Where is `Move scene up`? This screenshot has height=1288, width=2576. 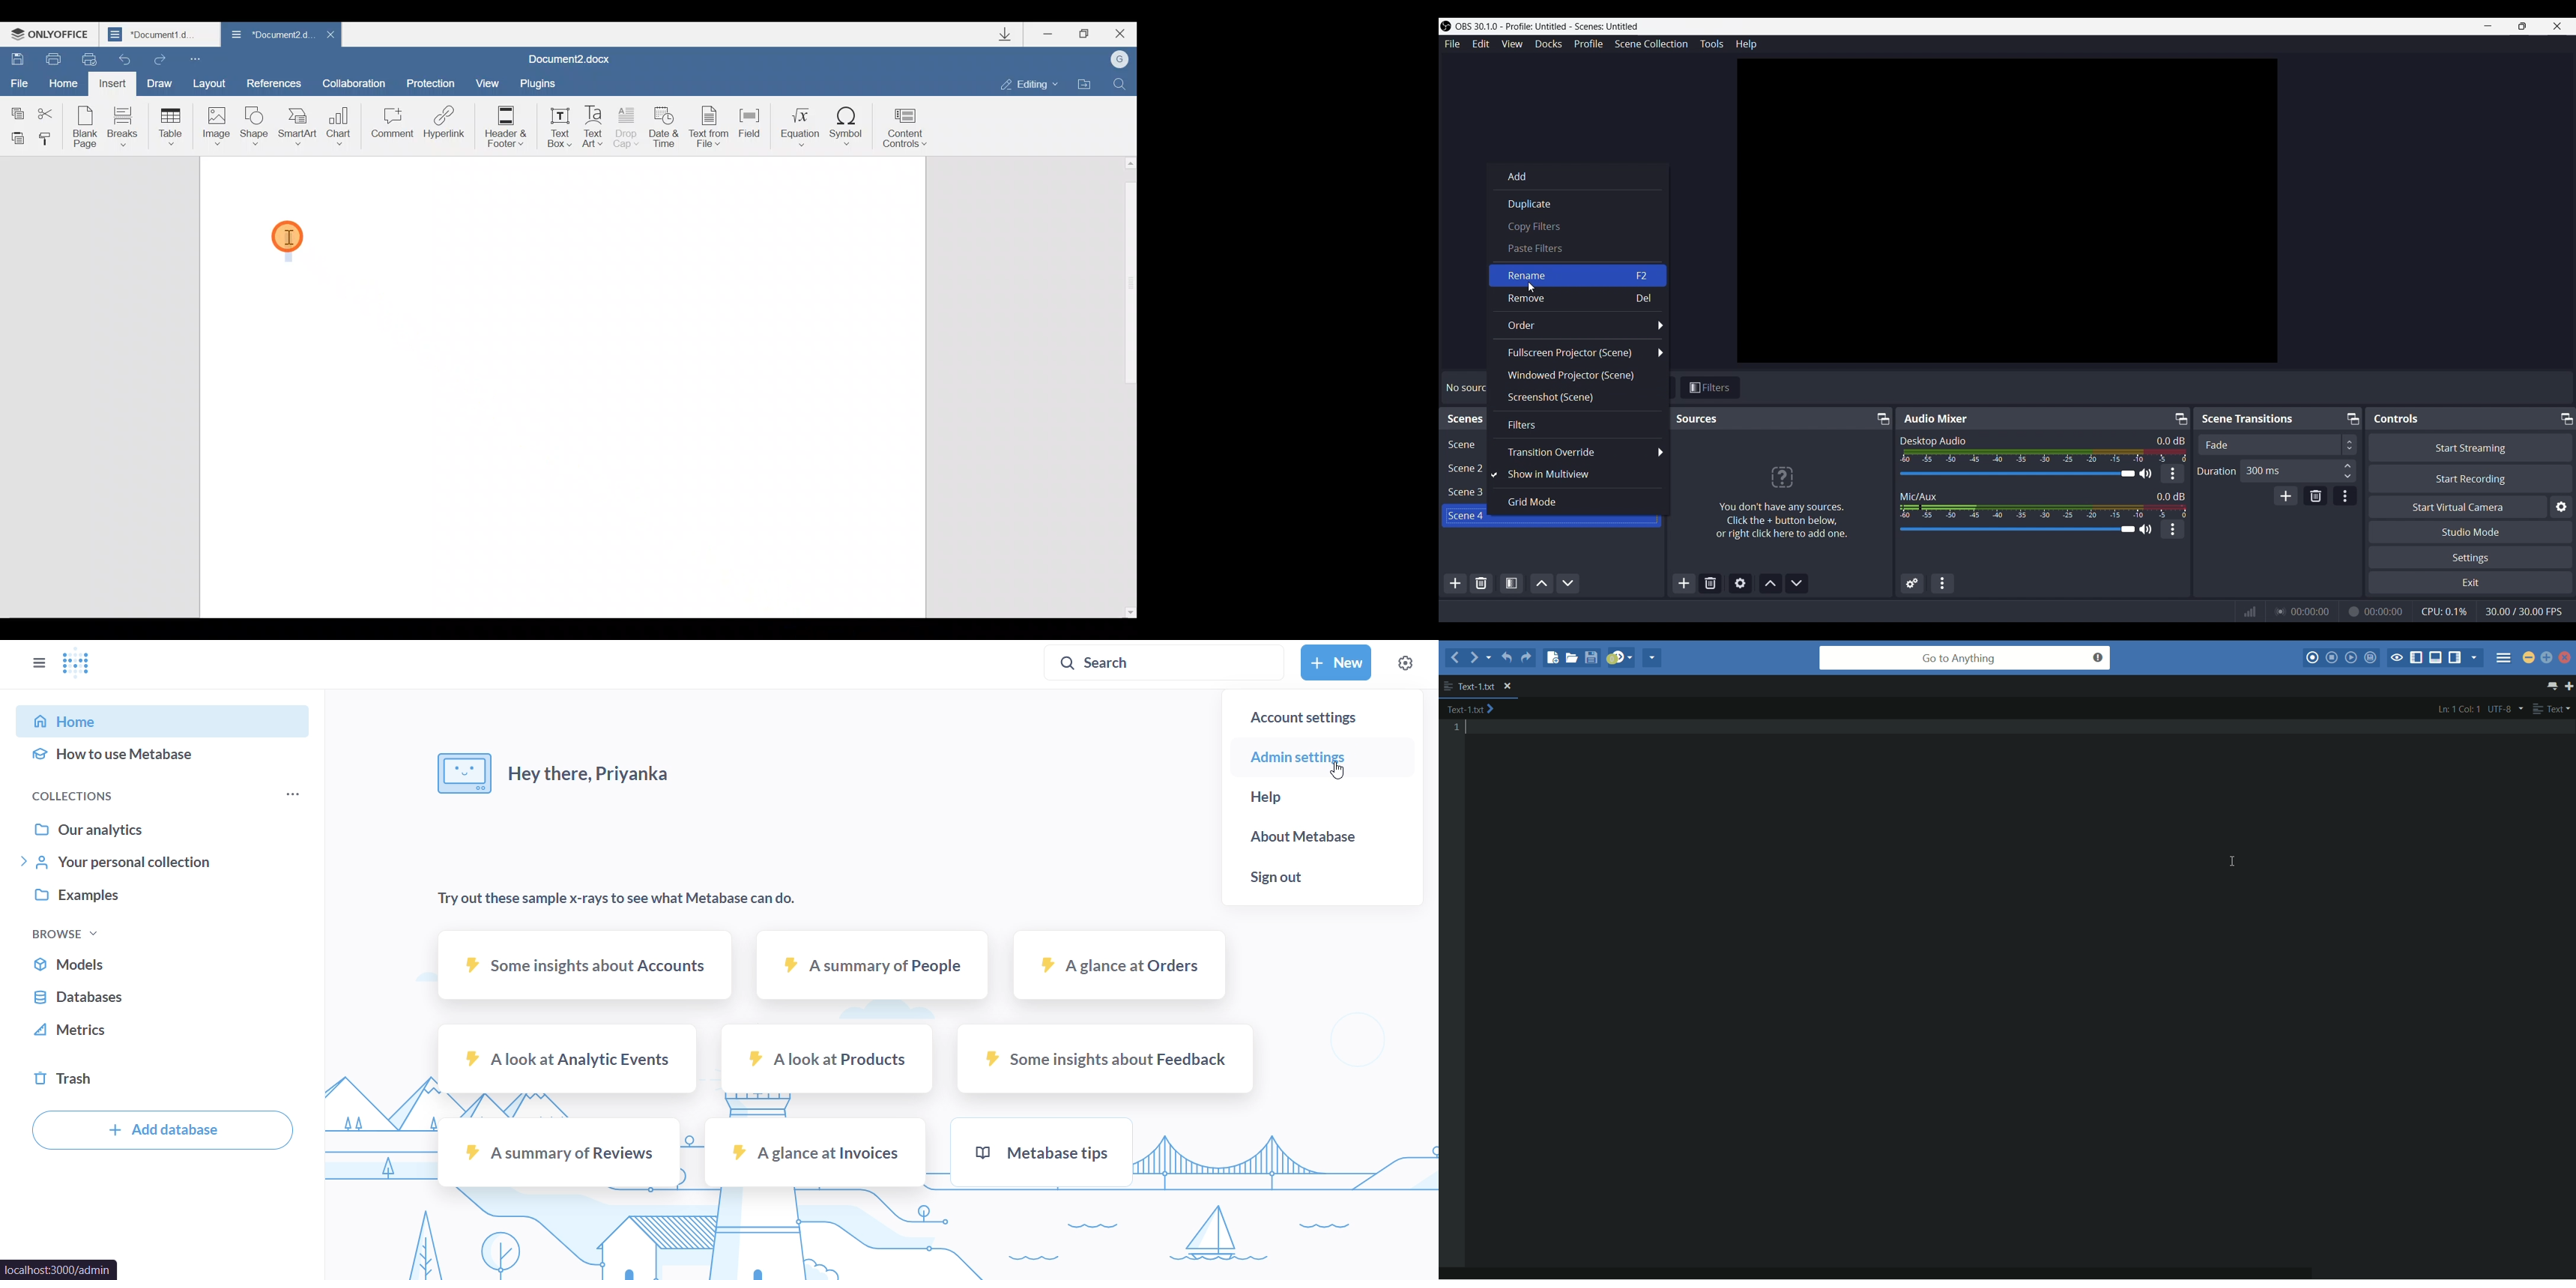 Move scene up is located at coordinates (1542, 583).